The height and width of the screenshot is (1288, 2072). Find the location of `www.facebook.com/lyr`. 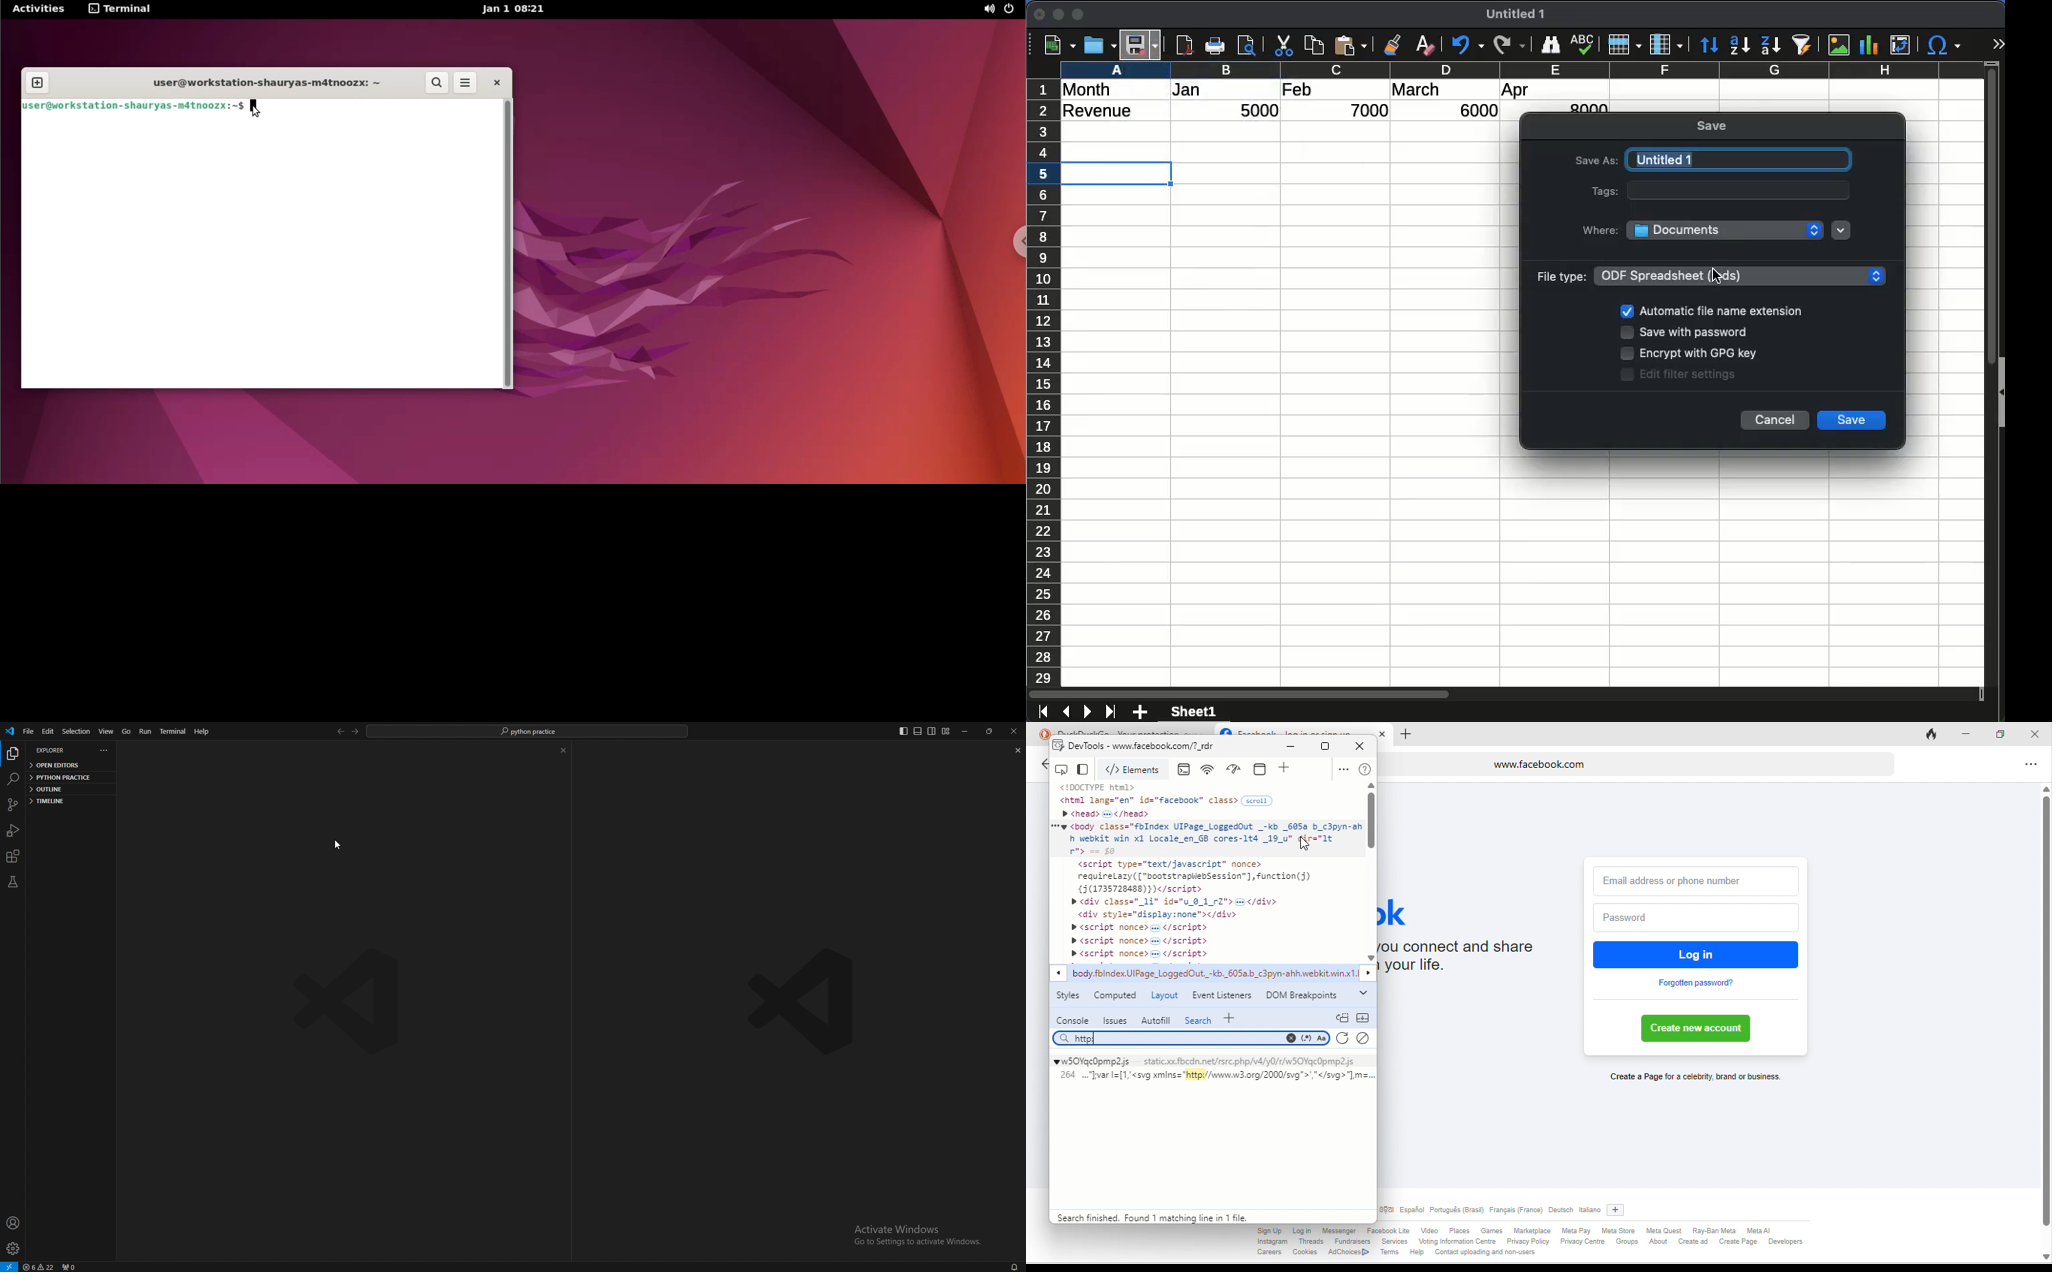

www.facebook.com/lyr is located at coordinates (1192, 749).